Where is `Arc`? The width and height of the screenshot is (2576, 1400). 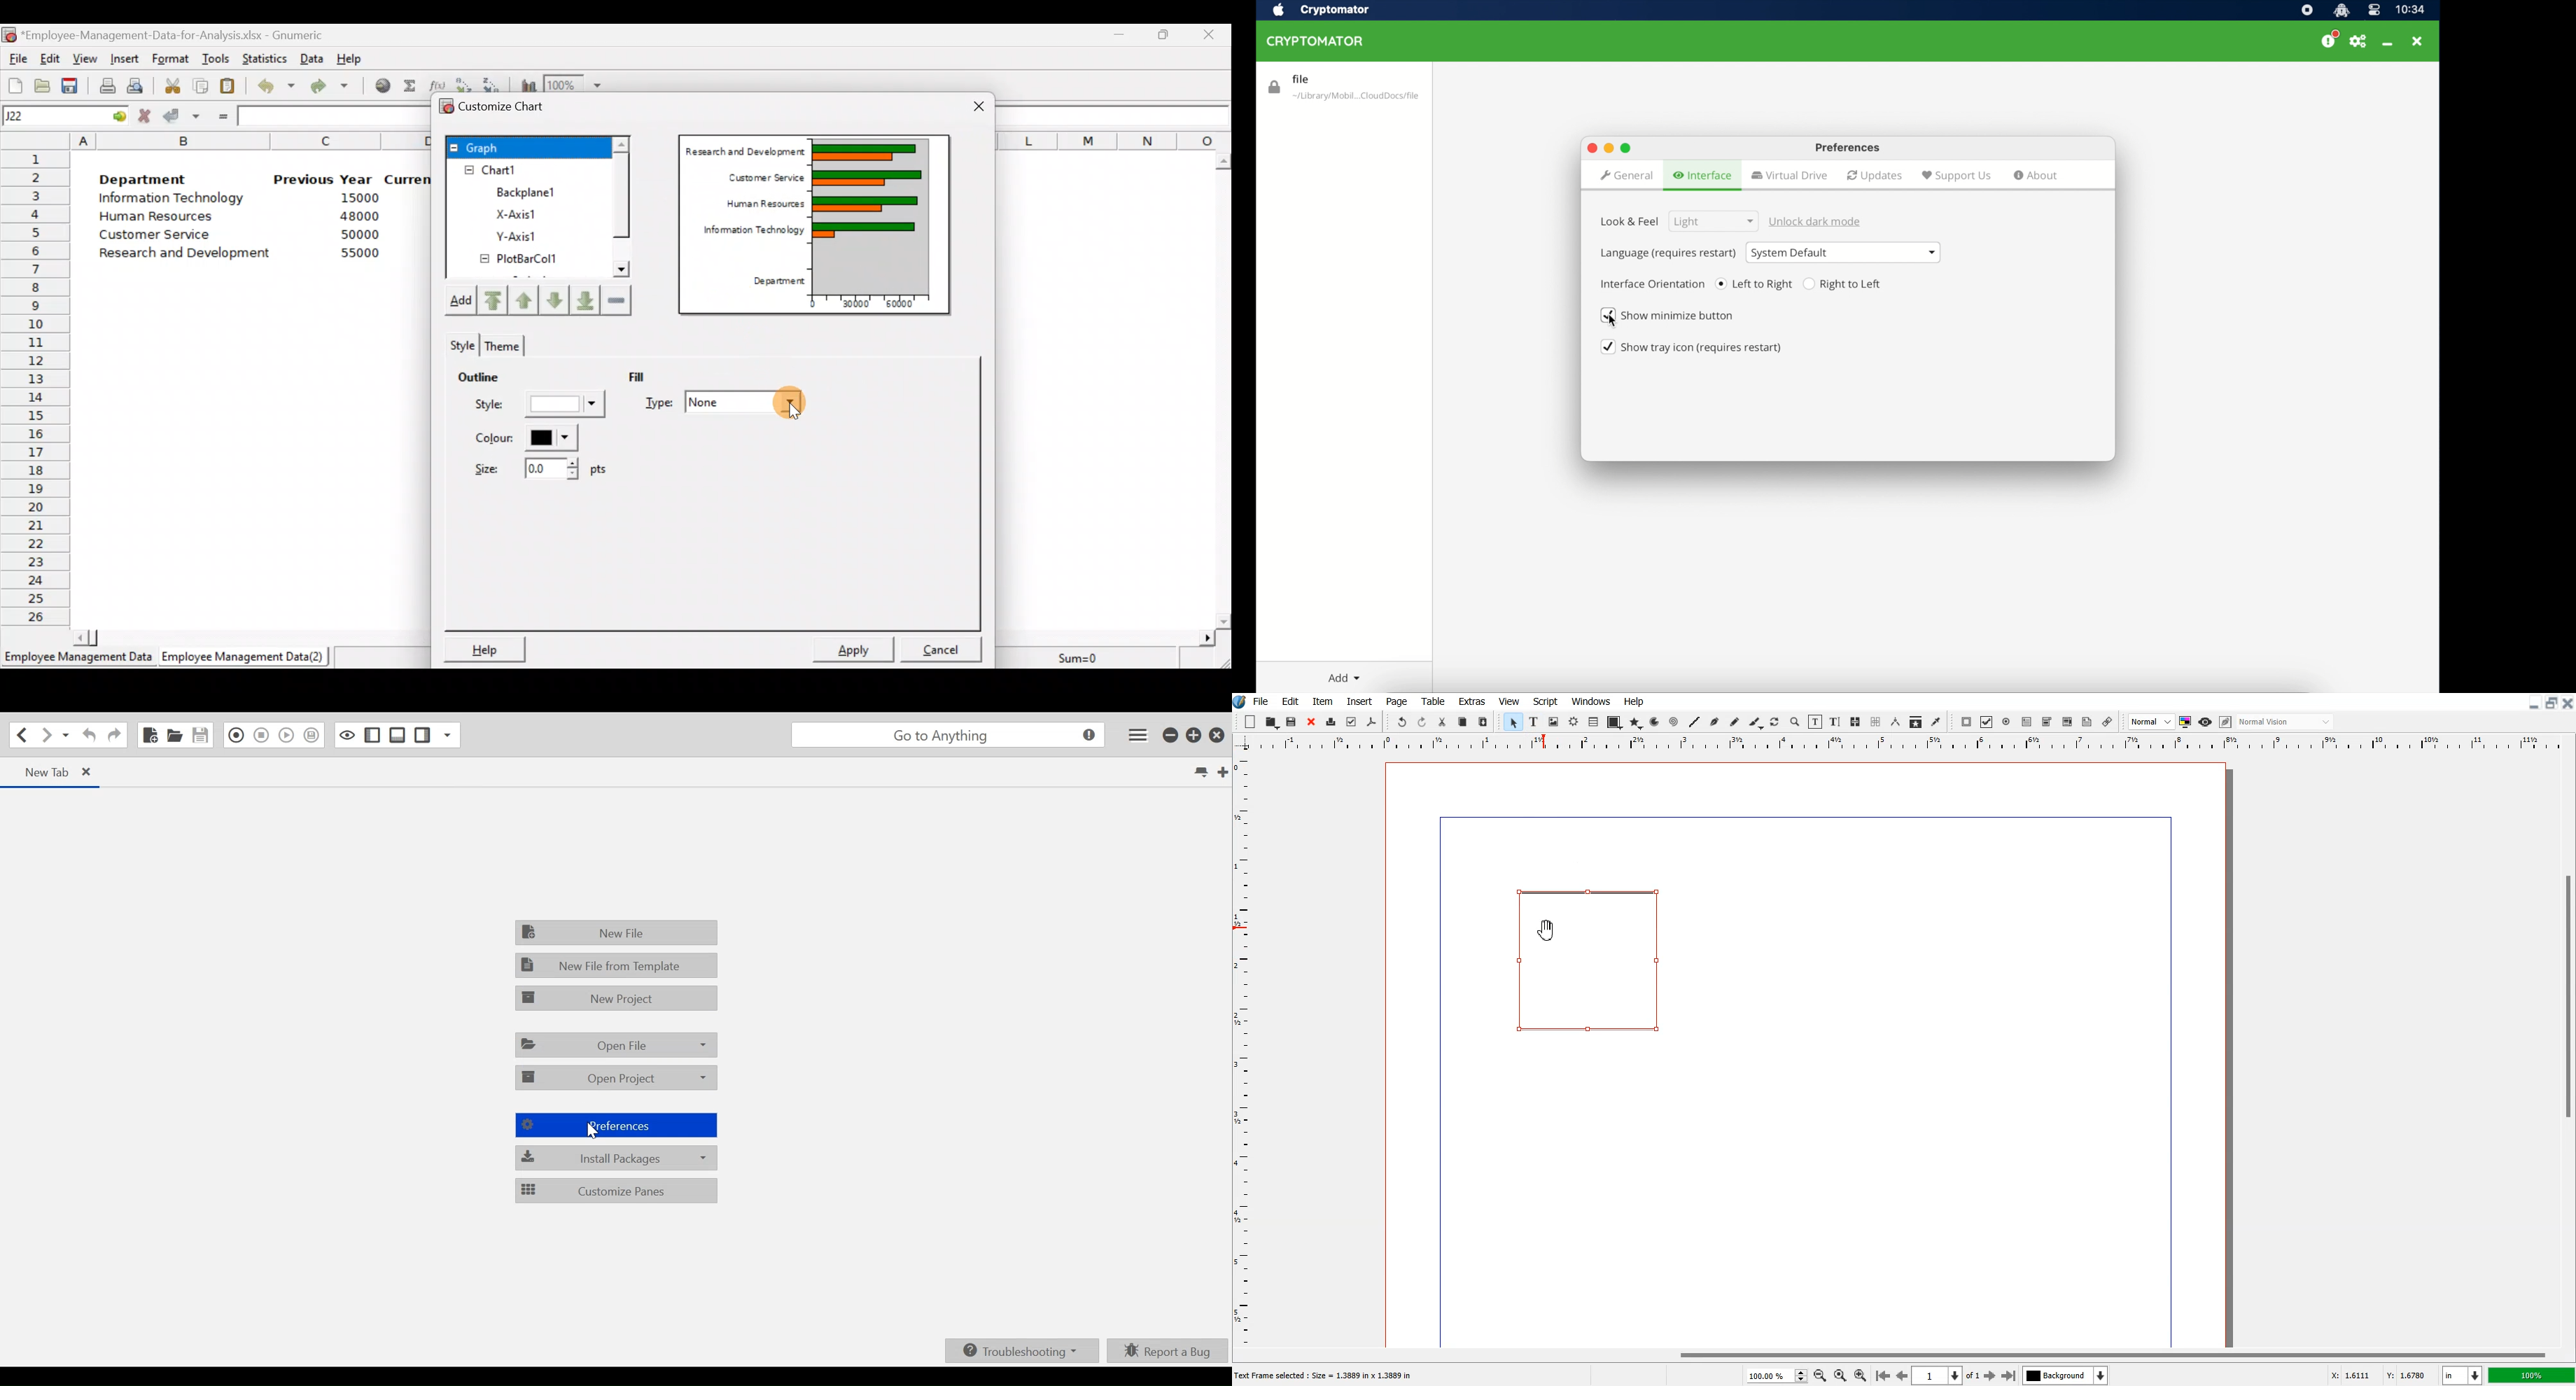 Arc is located at coordinates (1656, 722).